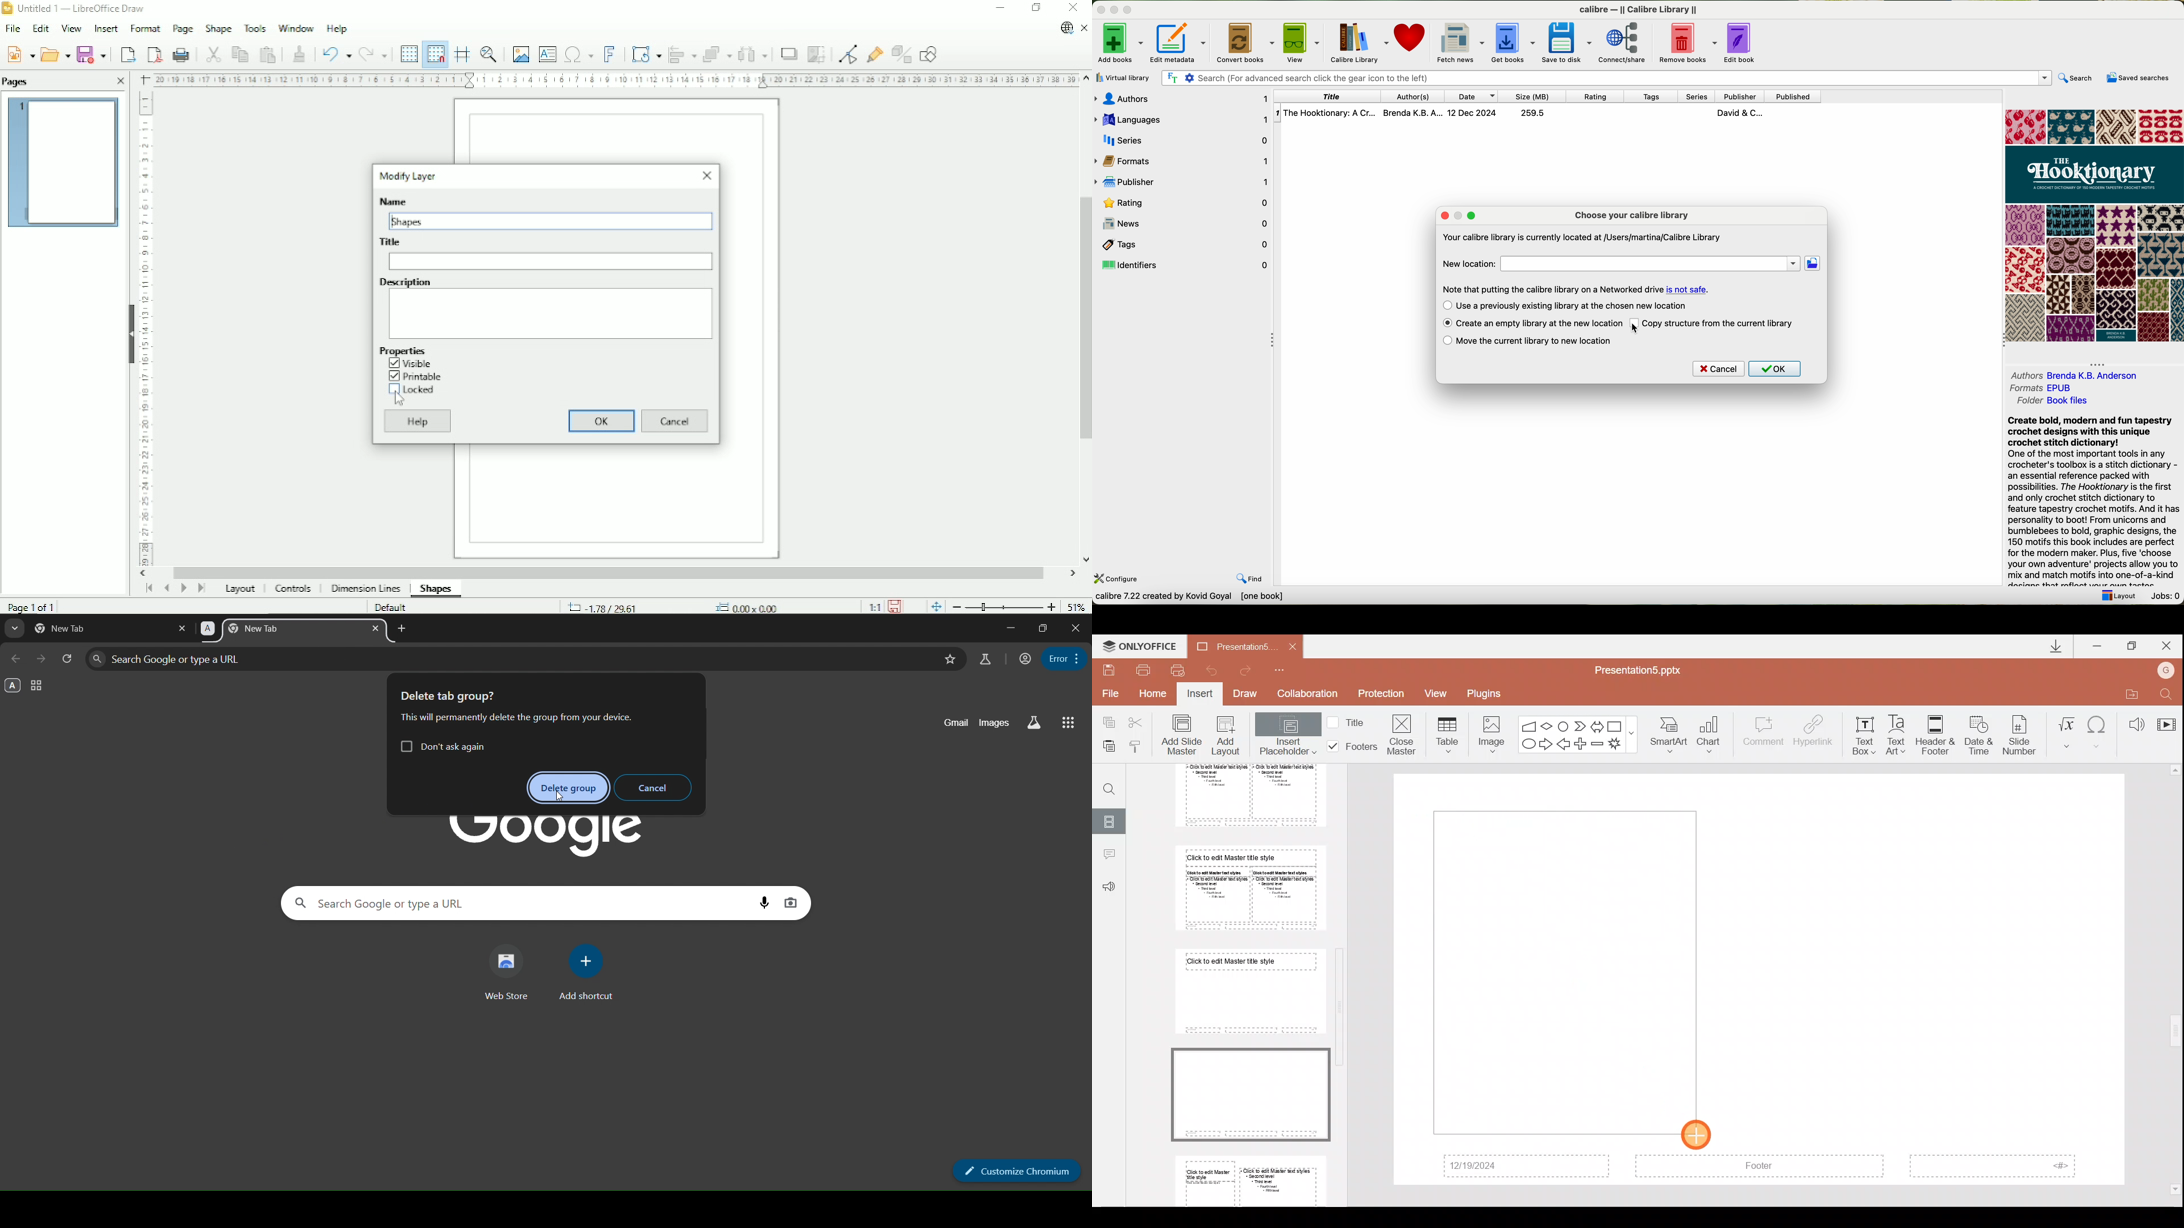 The image size is (2184, 1232). What do you see at coordinates (1741, 97) in the screenshot?
I see `publisher` at bounding box center [1741, 97].